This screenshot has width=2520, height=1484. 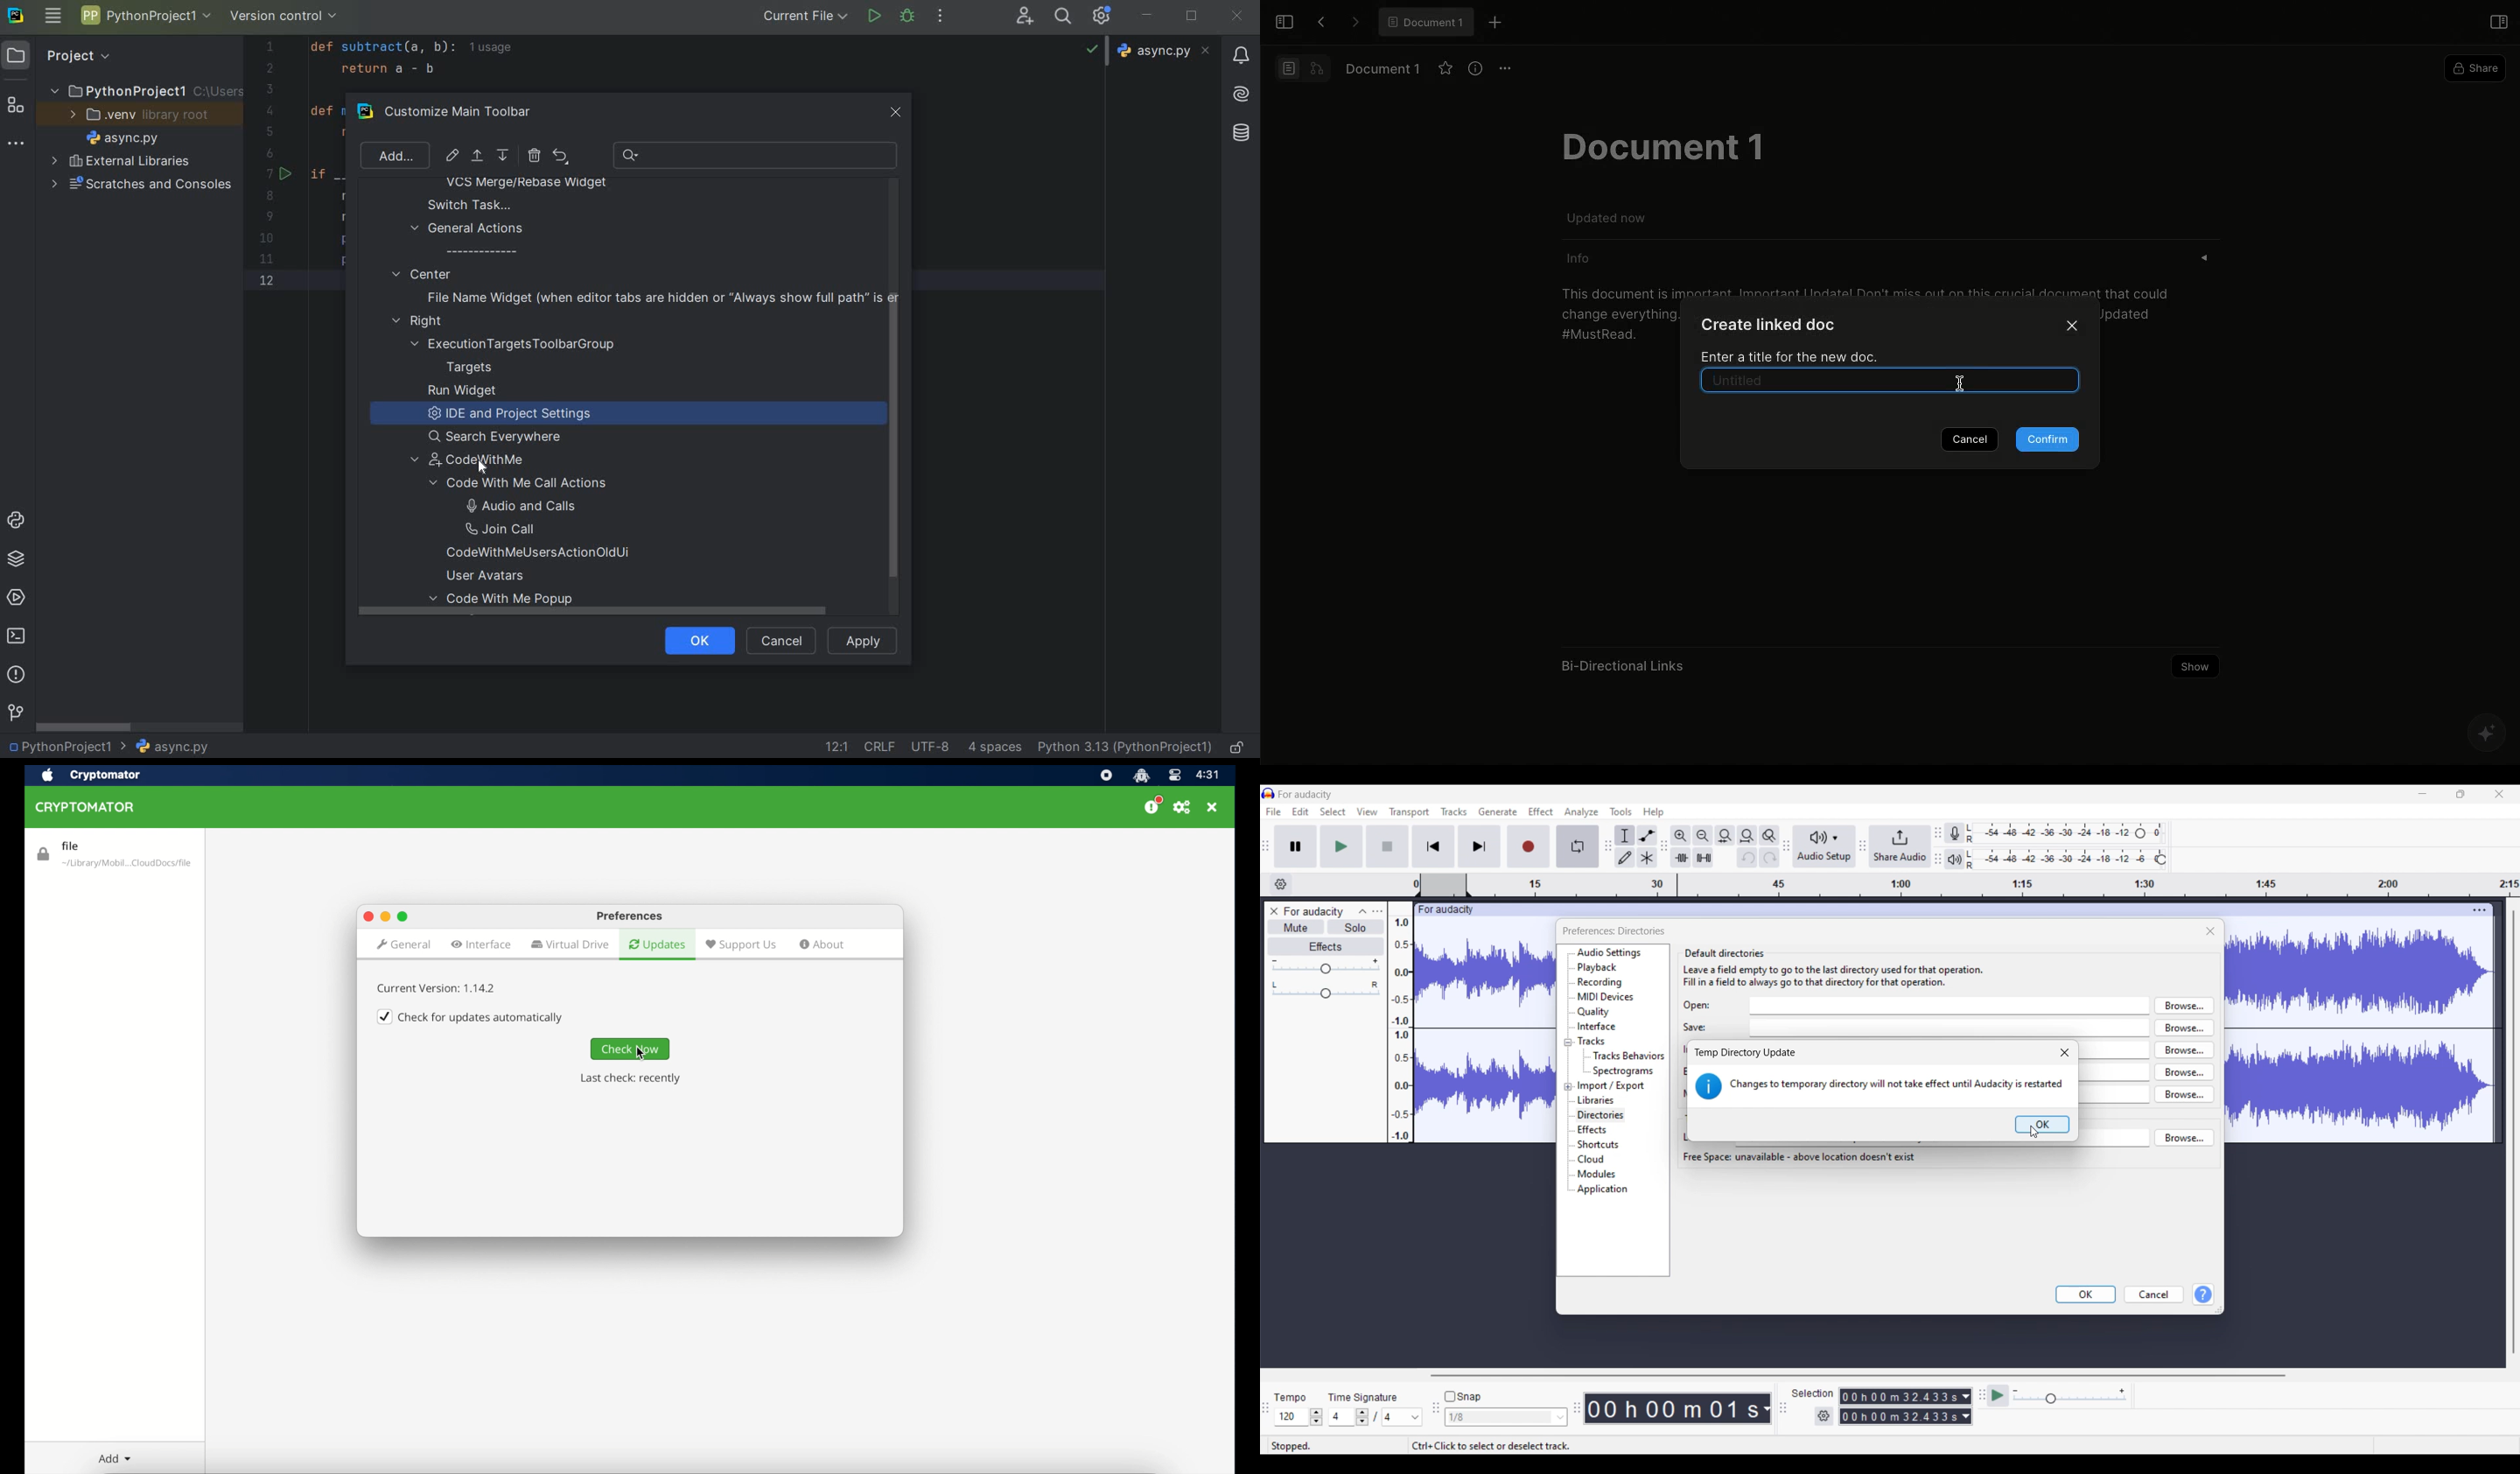 What do you see at coordinates (1291, 1417) in the screenshot?
I see `Input tempo` at bounding box center [1291, 1417].